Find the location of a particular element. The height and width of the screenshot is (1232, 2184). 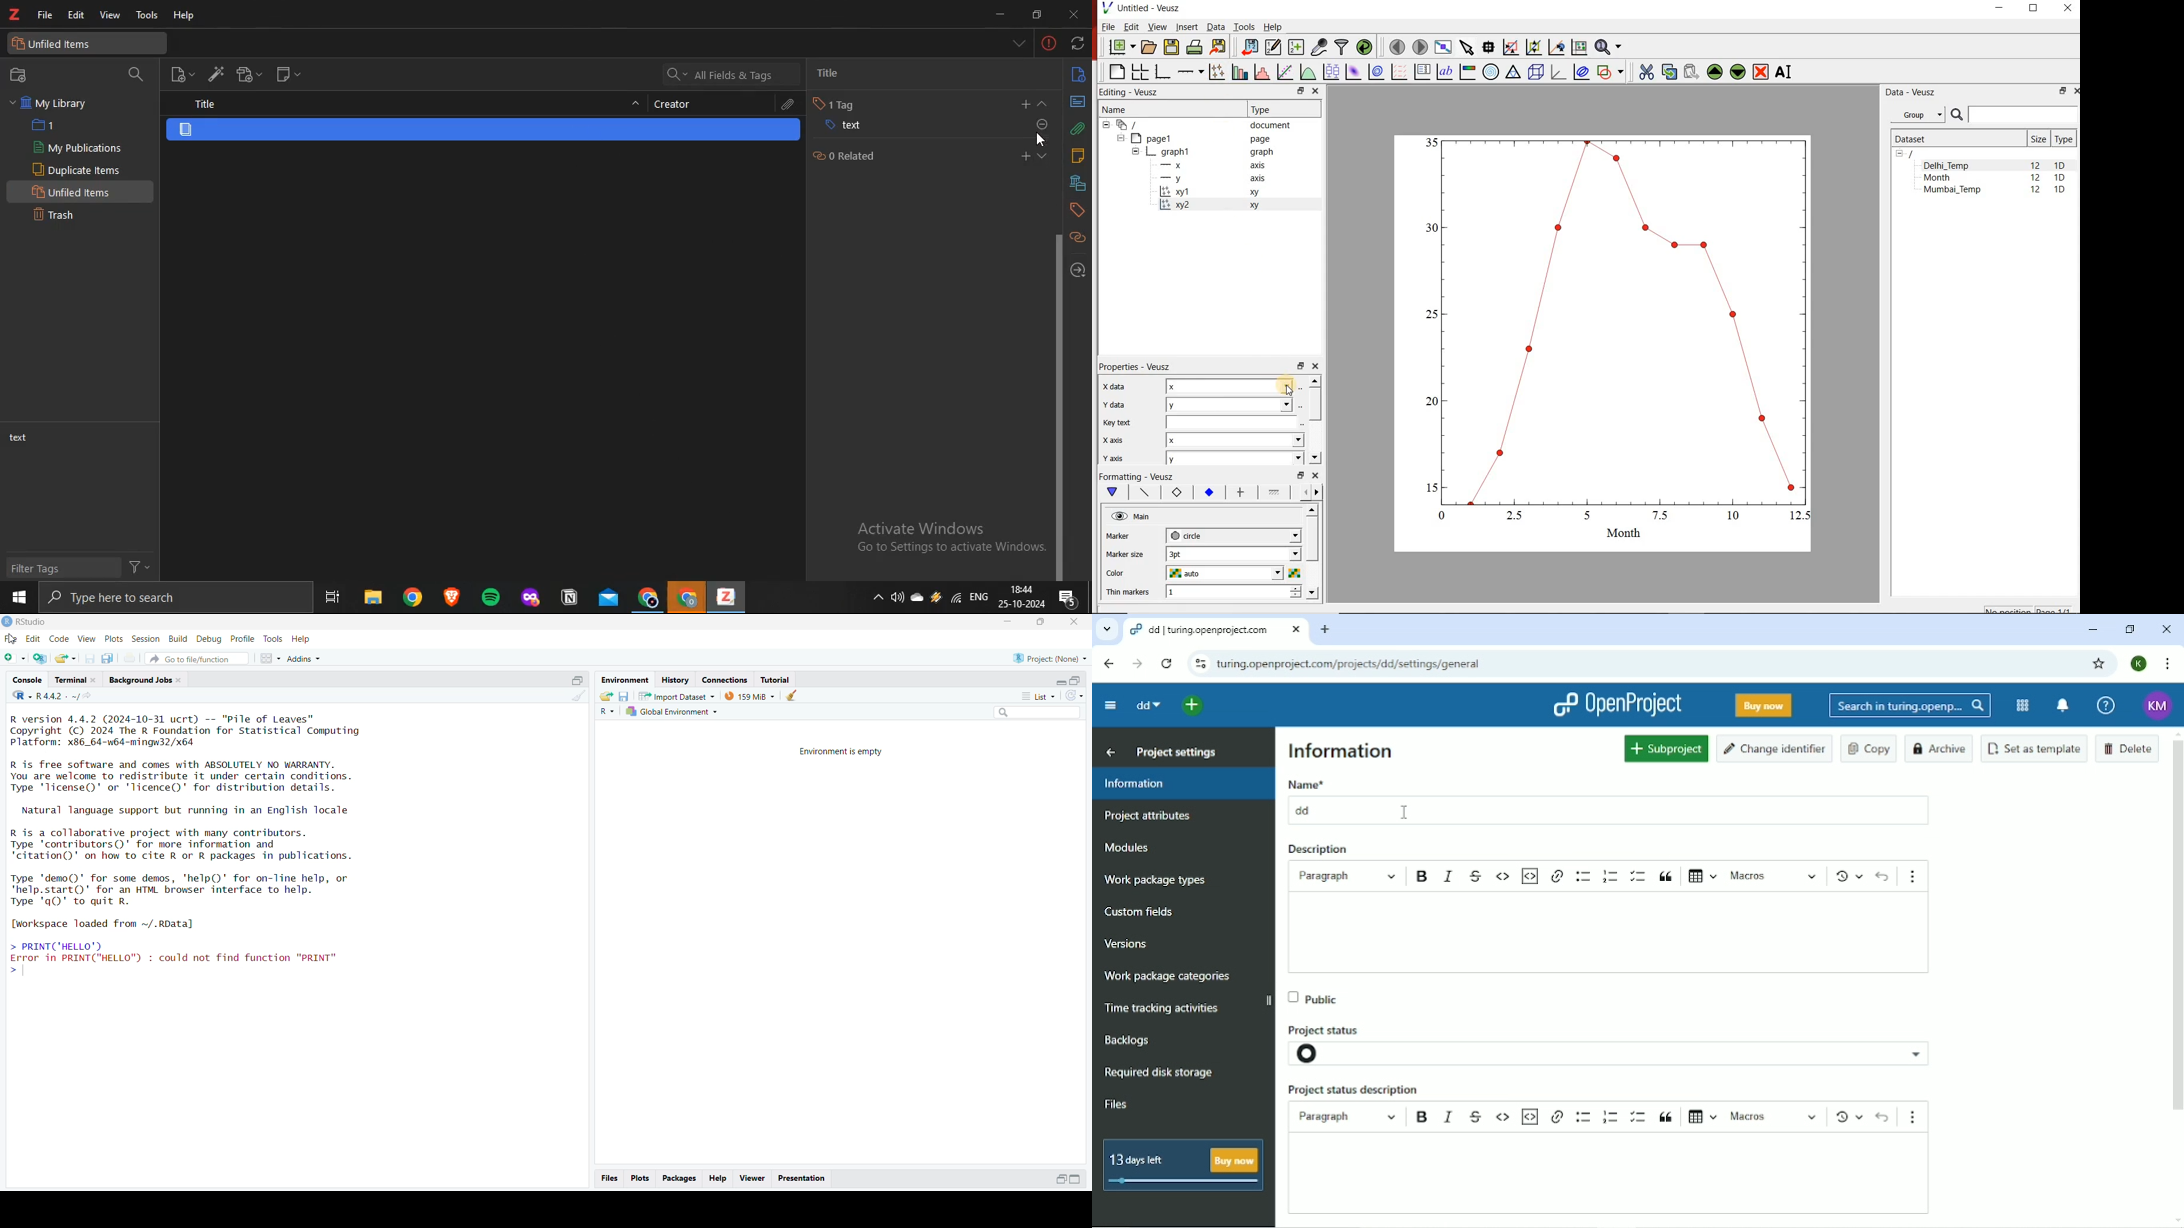

filter tags is located at coordinates (81, 567).